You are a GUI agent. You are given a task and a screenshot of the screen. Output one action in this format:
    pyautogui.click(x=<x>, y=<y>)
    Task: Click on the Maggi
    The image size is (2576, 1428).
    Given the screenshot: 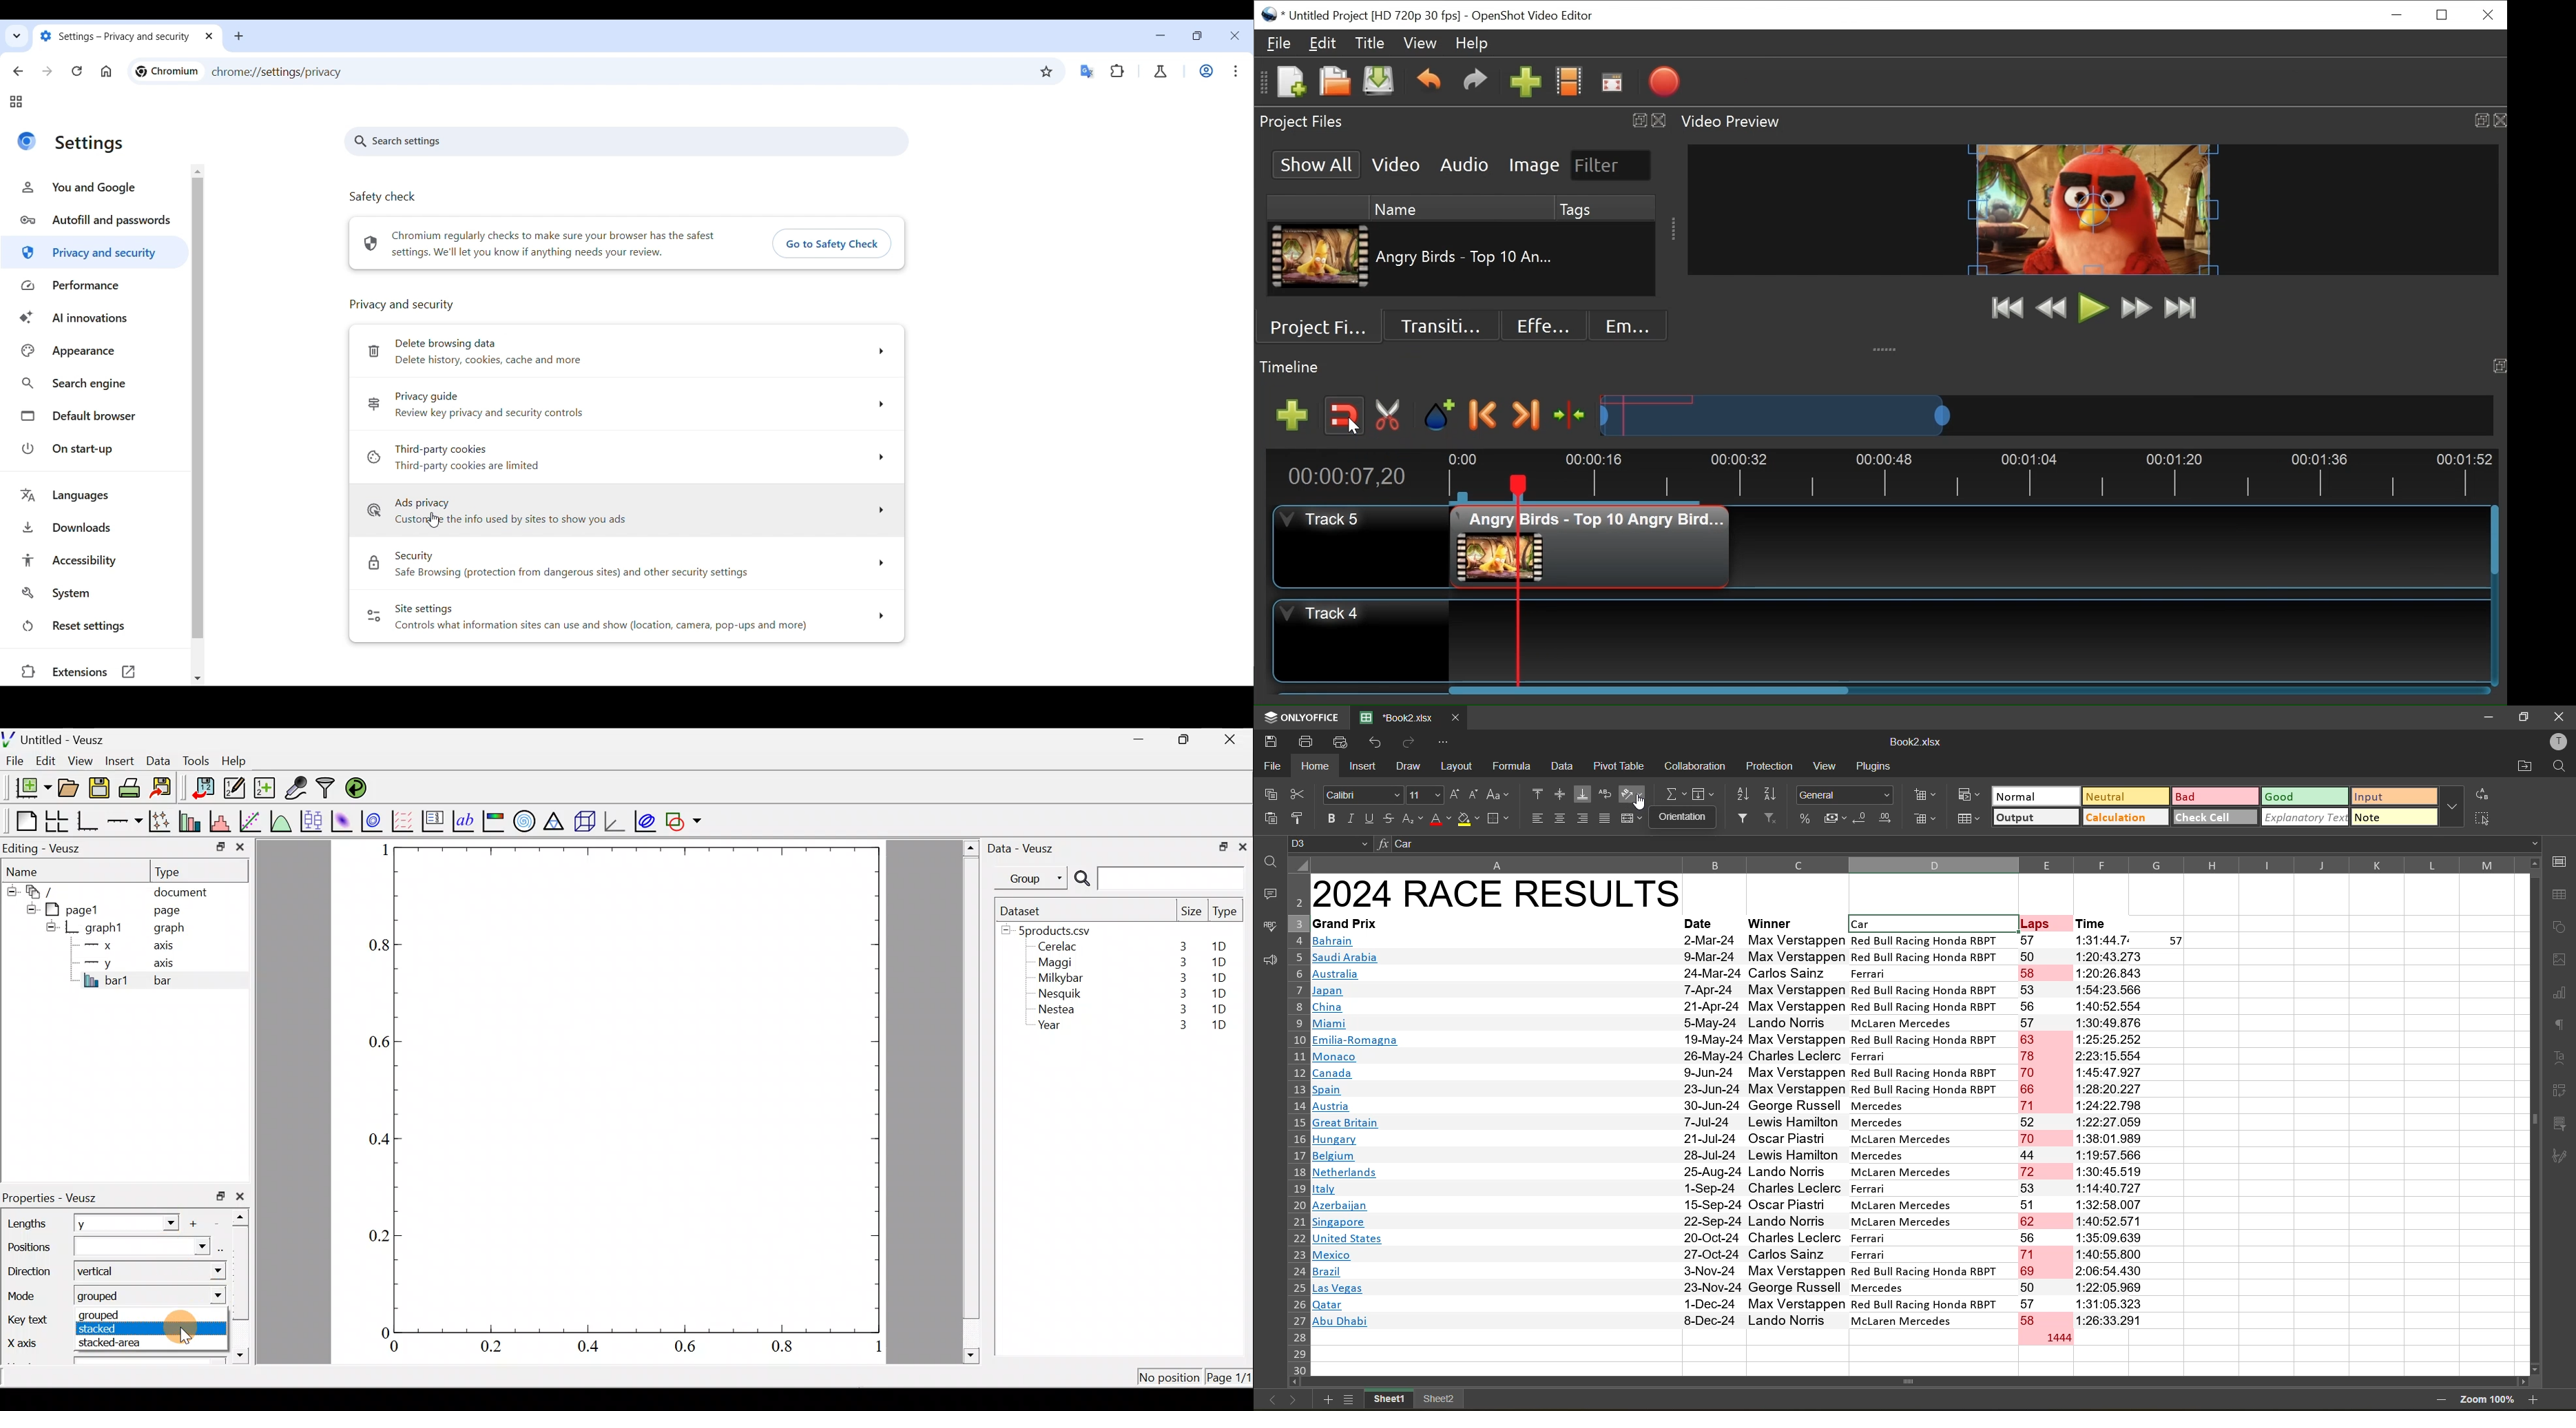 What is the action you would take?
    pyautogui.click(x=1057, y=964)
    